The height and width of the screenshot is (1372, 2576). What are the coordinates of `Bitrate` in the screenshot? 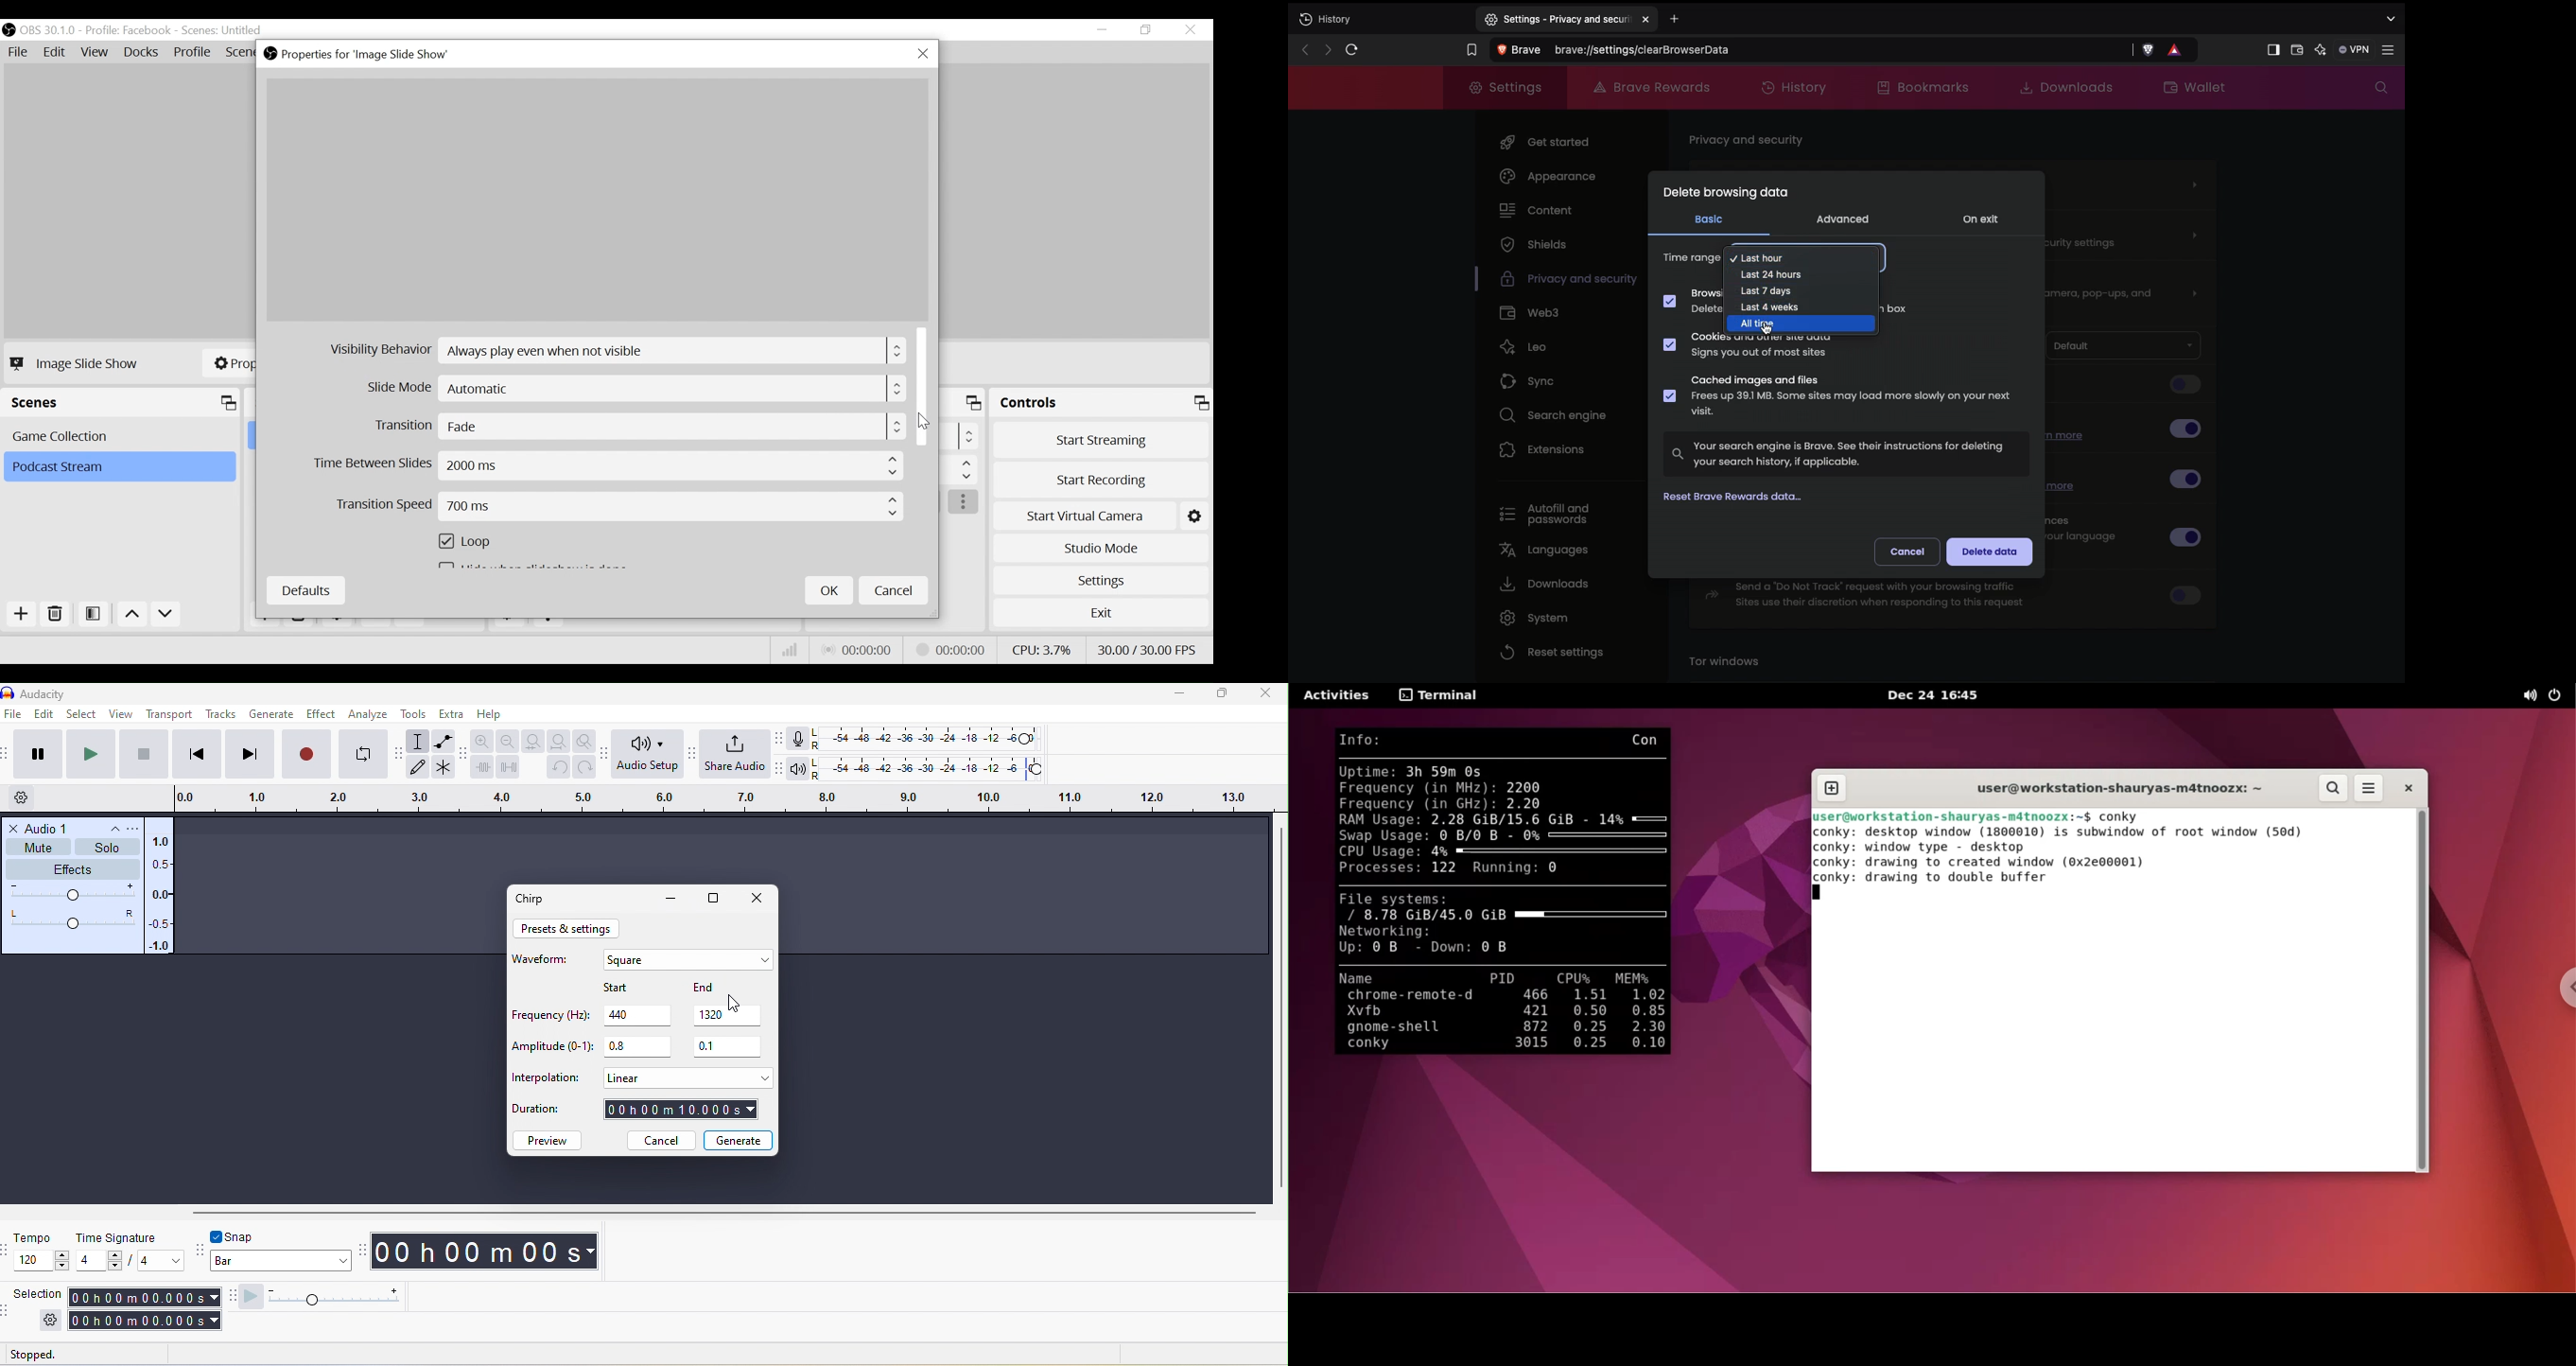 It's located at (790, 650).